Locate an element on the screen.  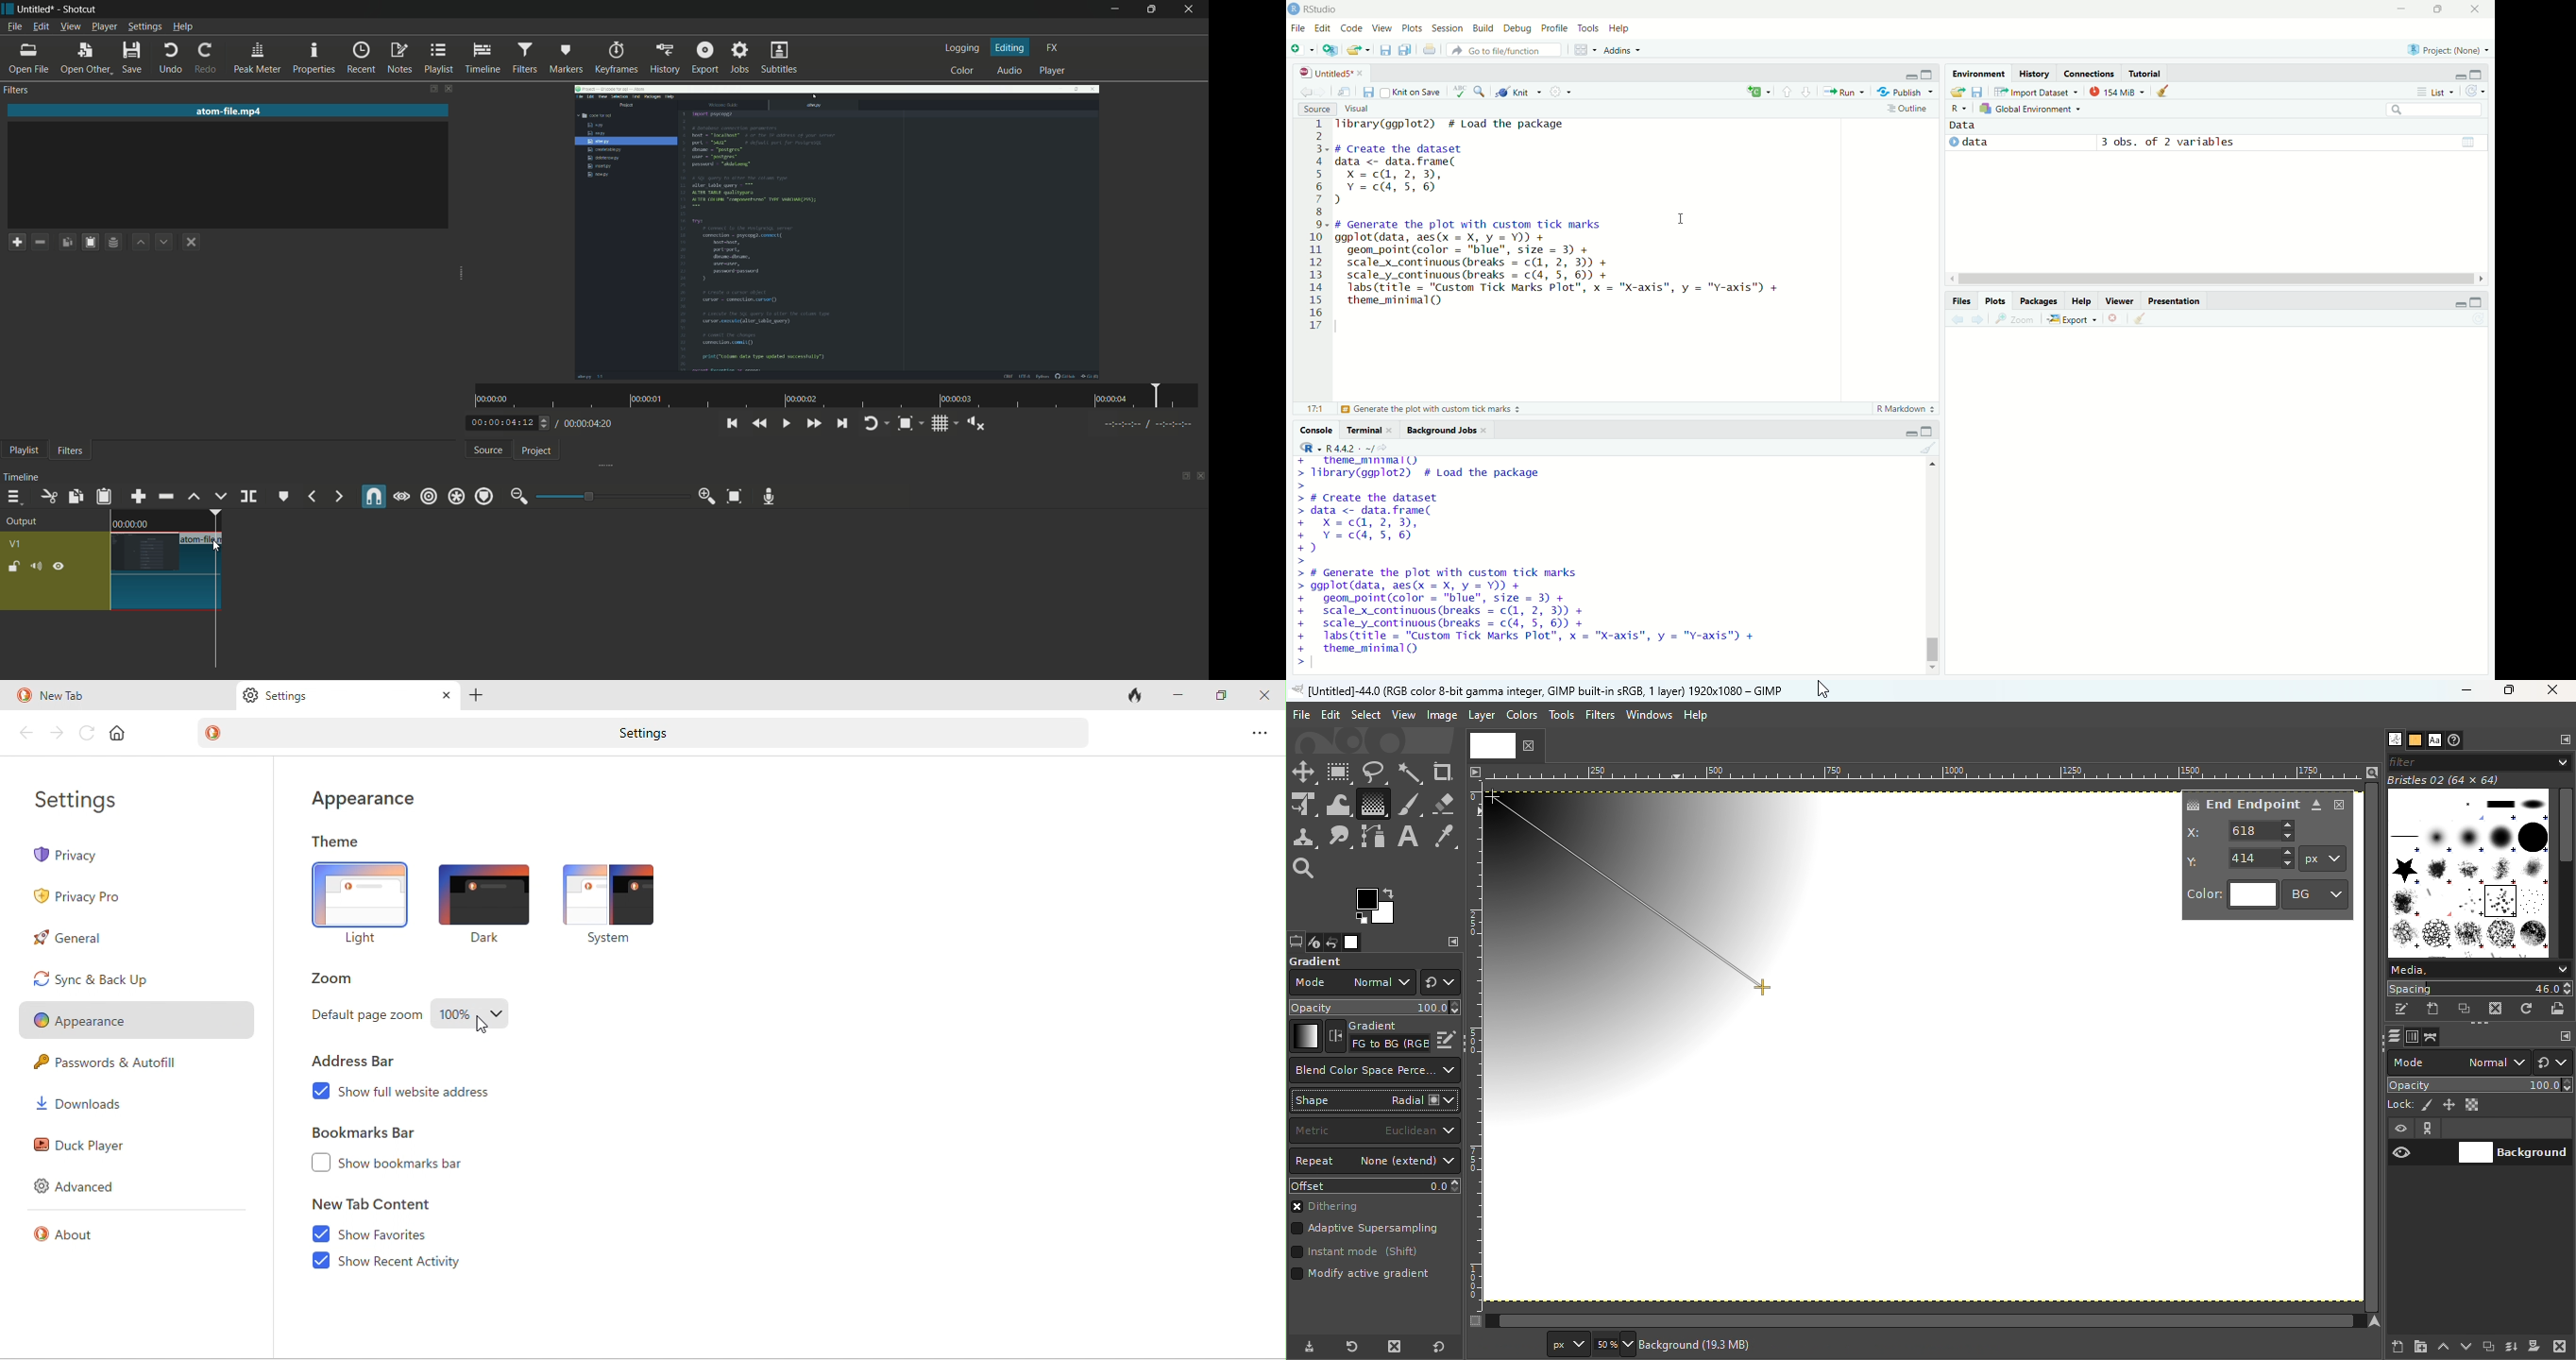
save all open documents is located at coordinates (1404, 50).